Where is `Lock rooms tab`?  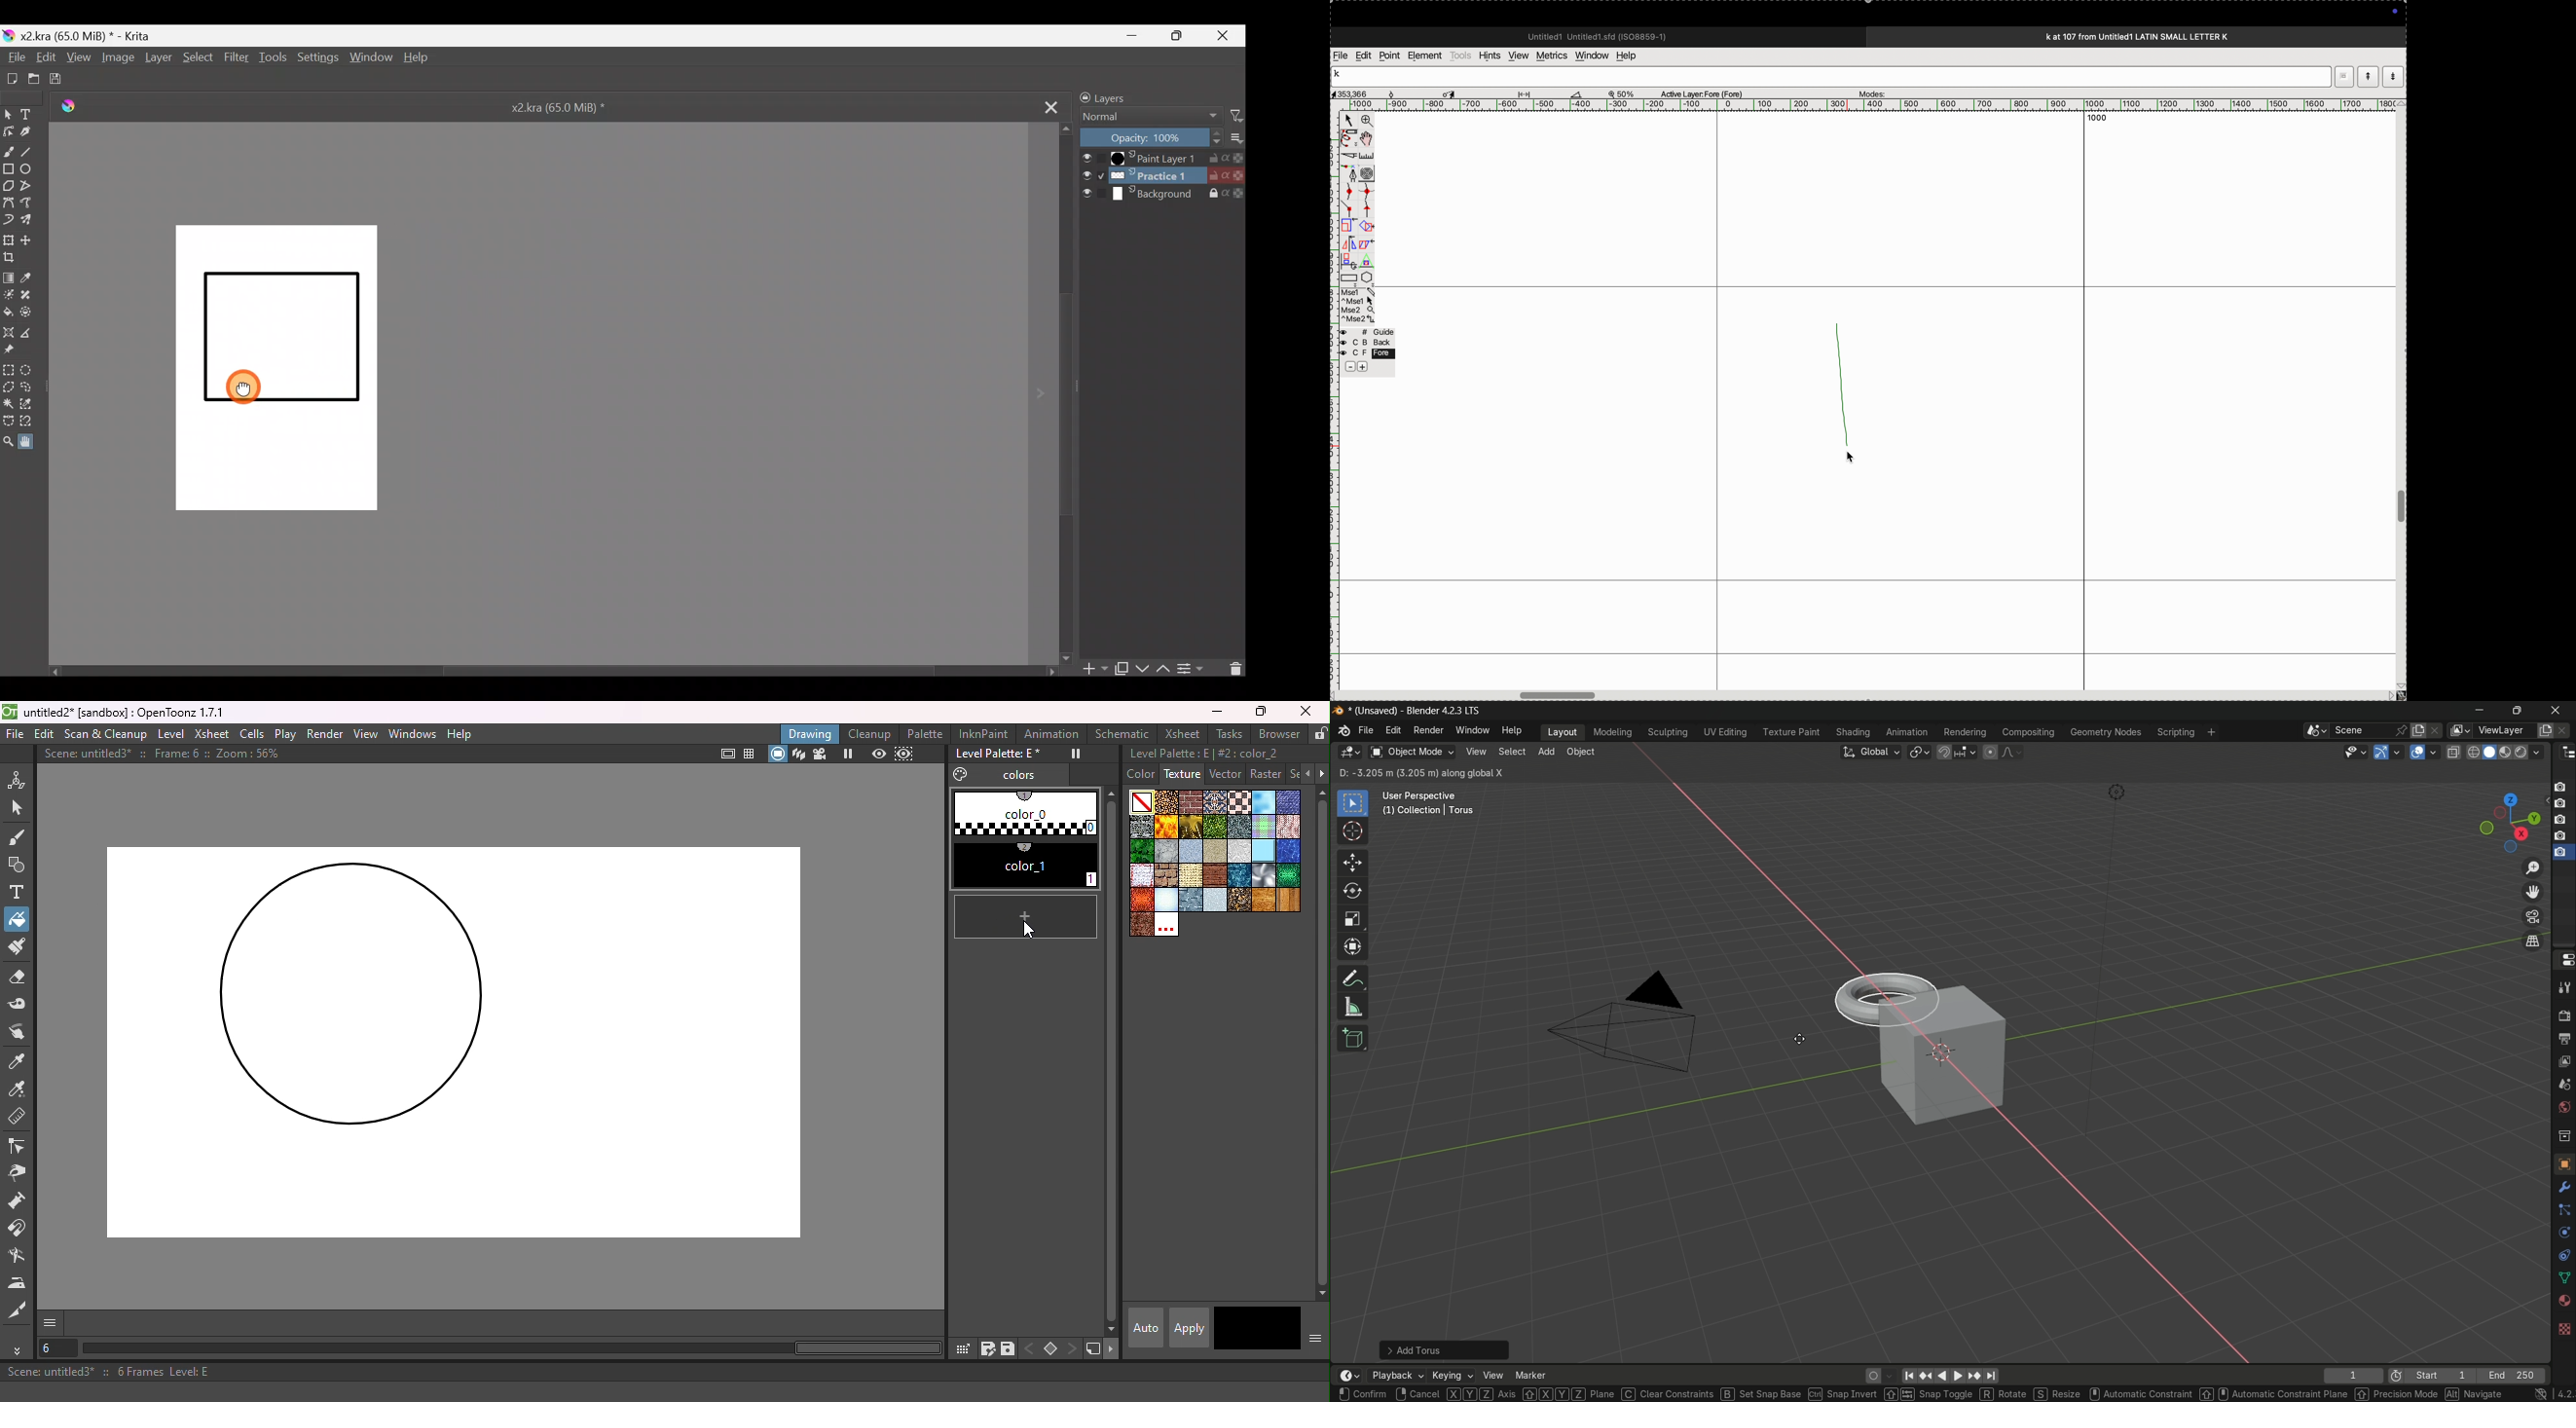 Lock rooms tab is located at coordinates (1319, 733).